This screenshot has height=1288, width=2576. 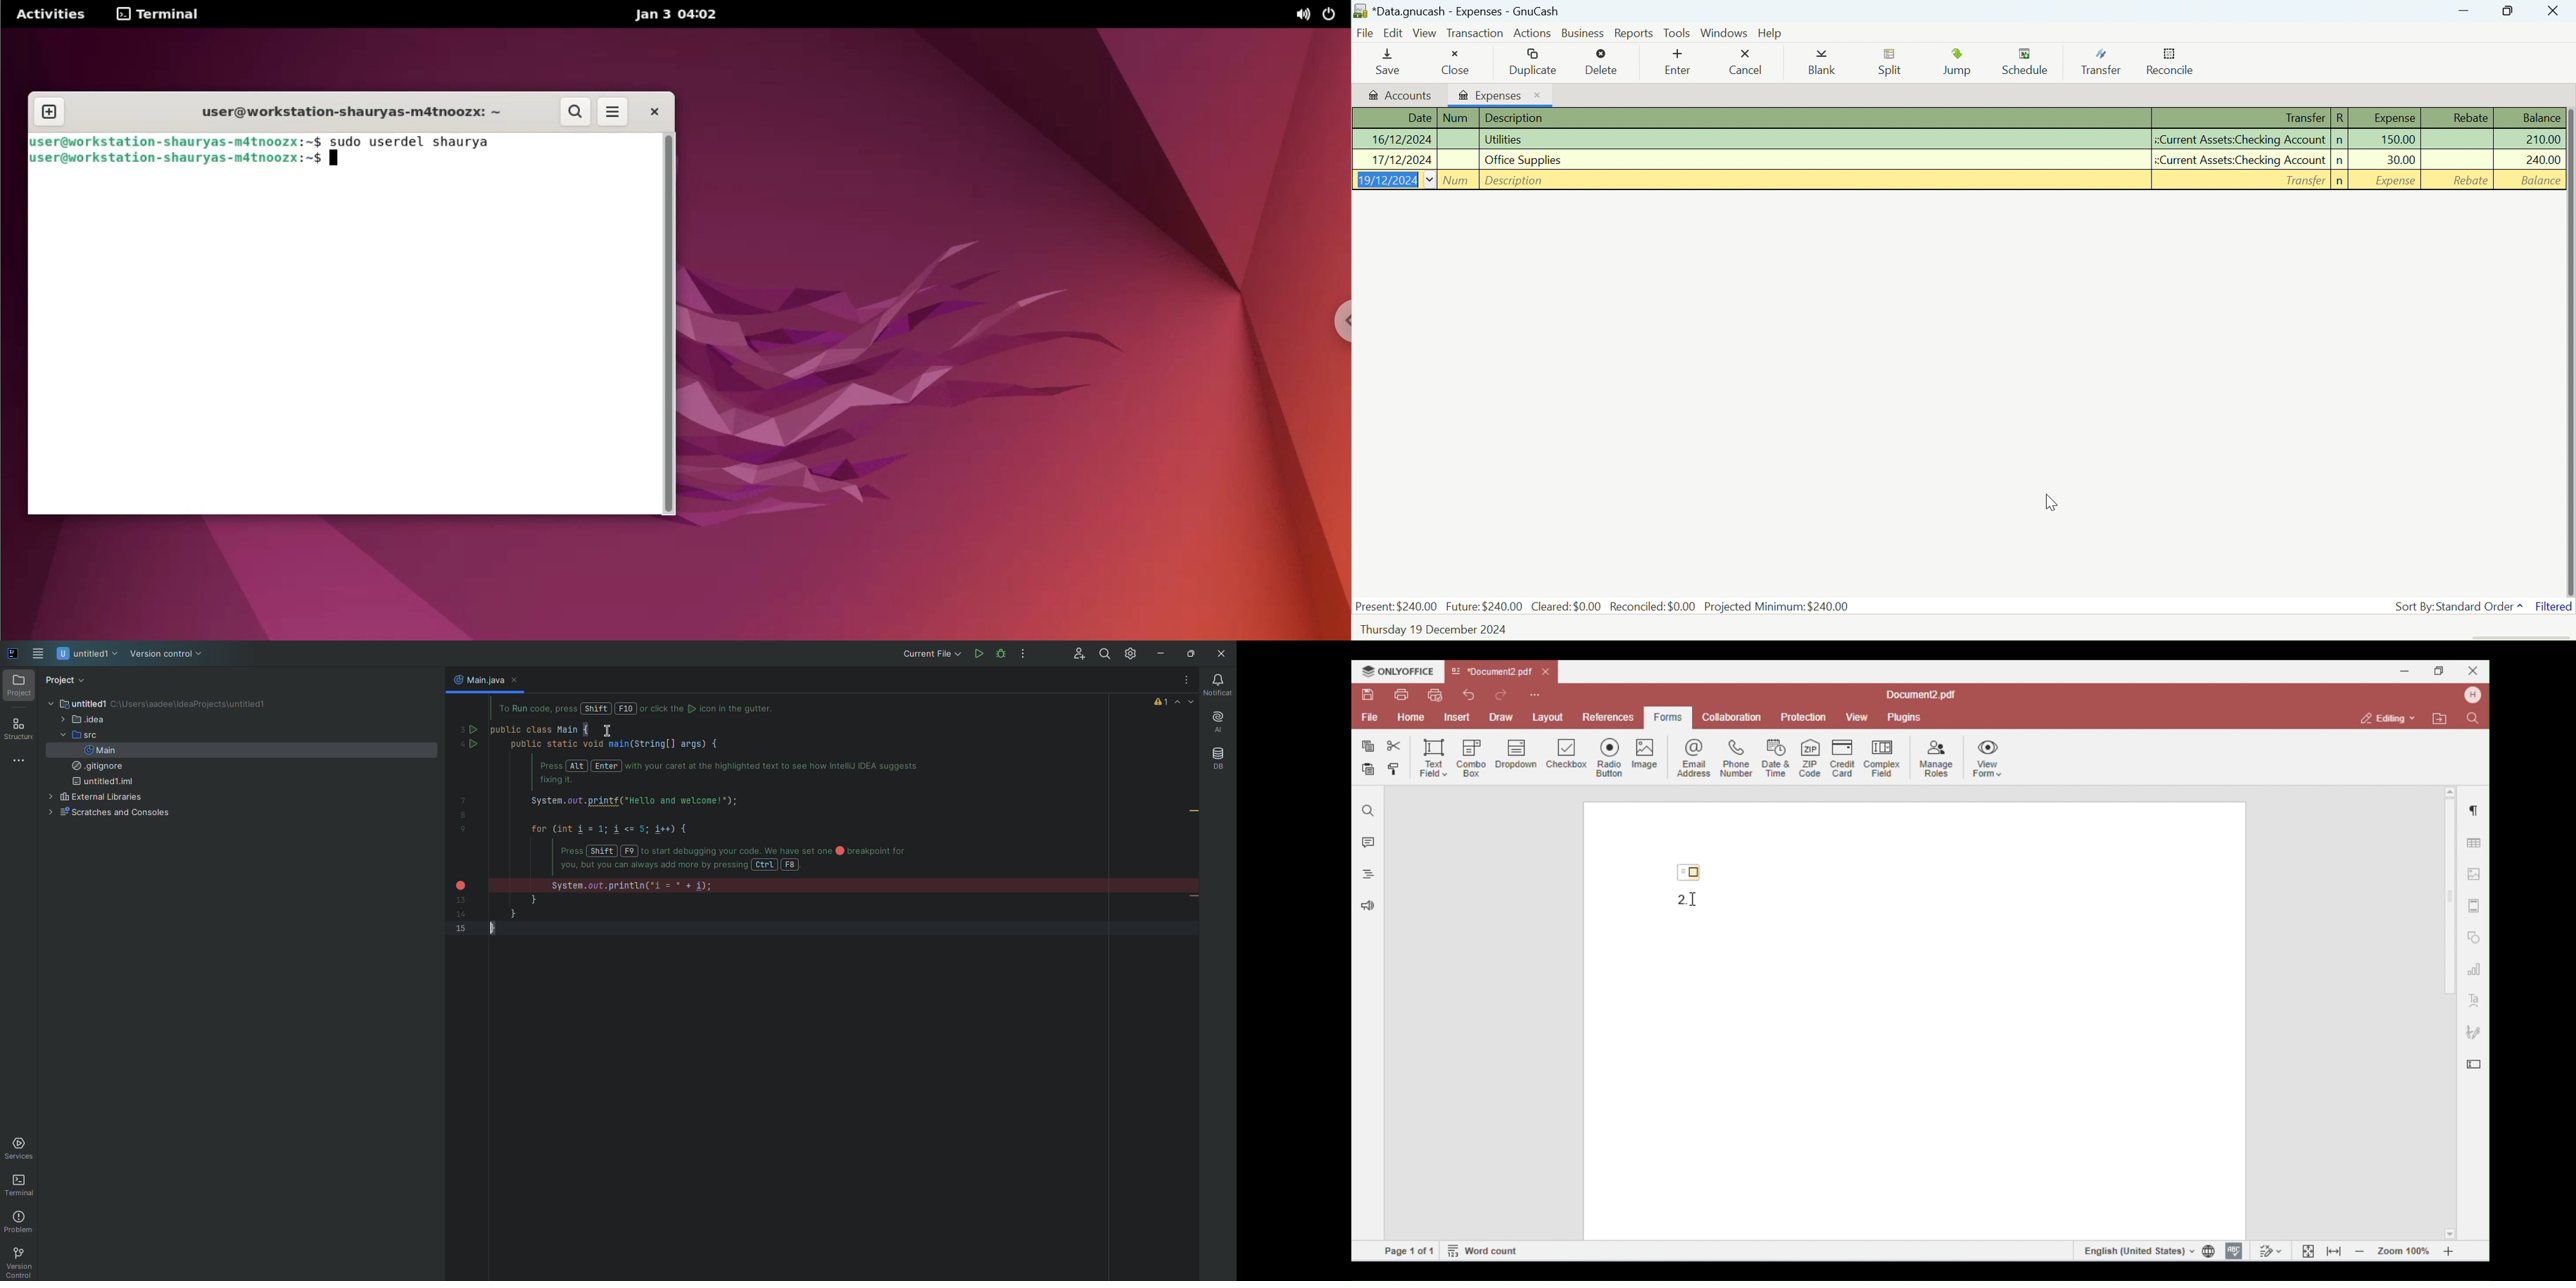 I want to click on sound options, so click(x=1303, y=14).